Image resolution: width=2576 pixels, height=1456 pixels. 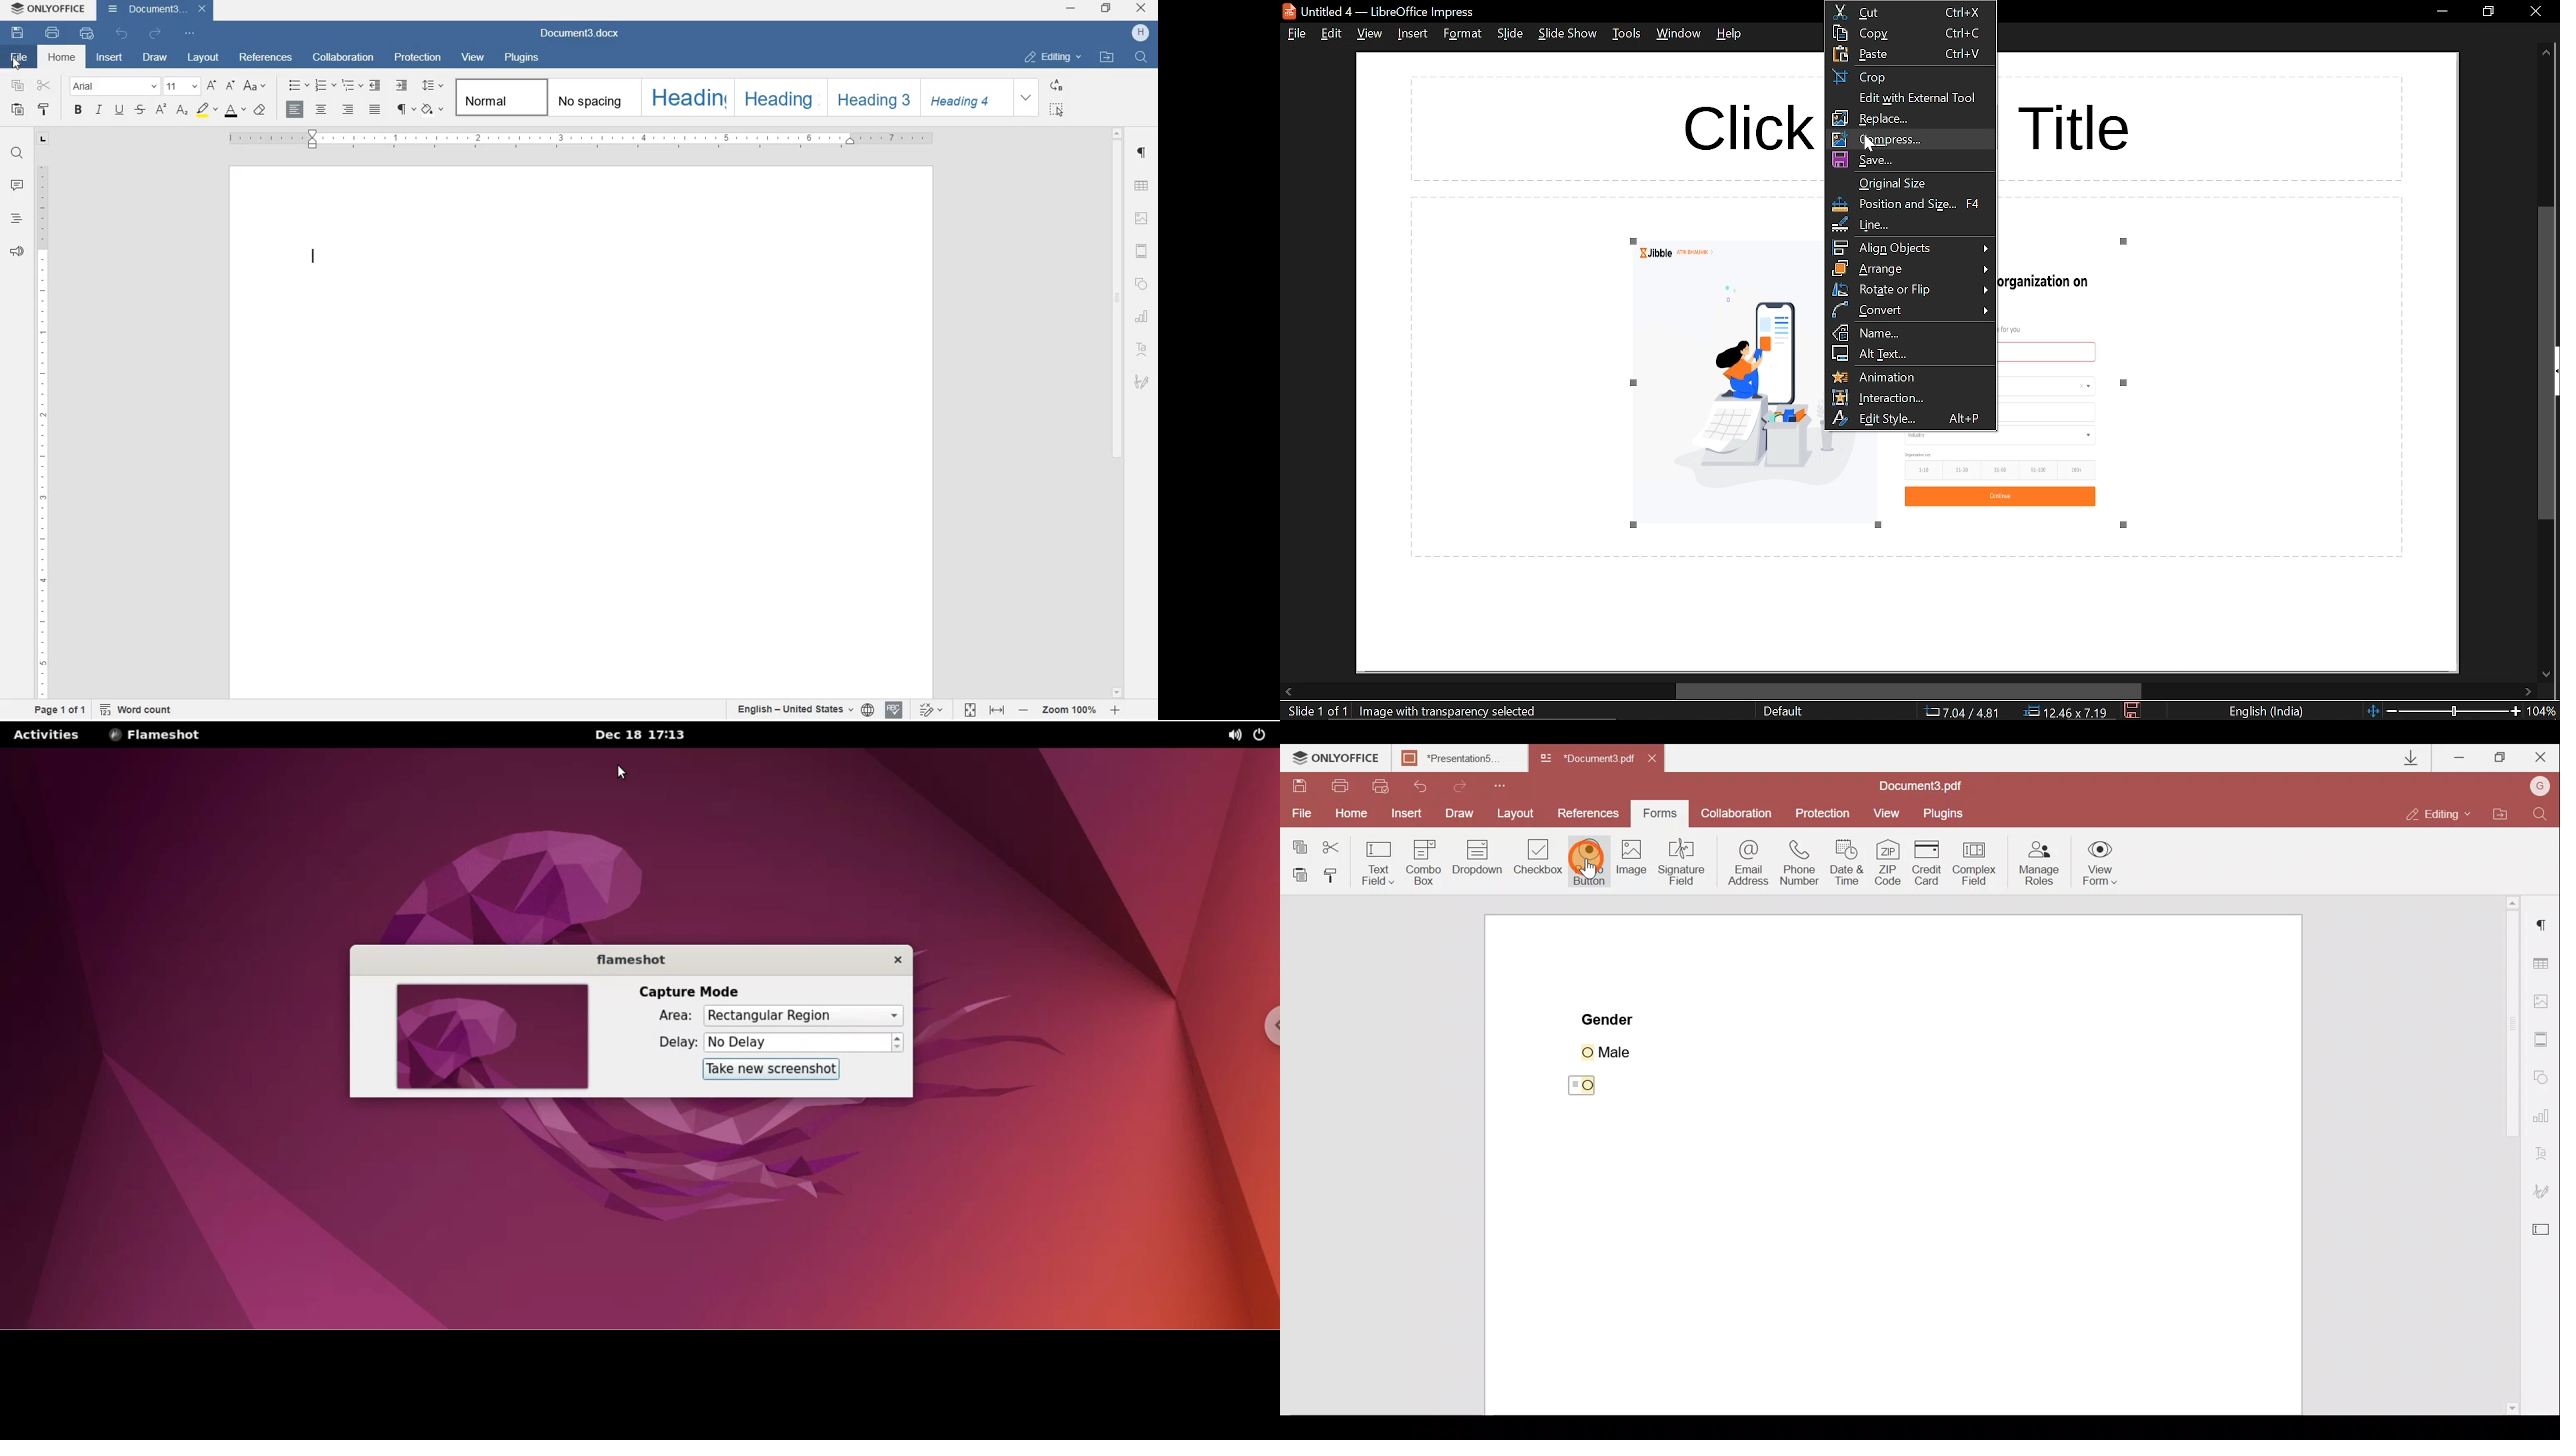 I want to click on Copy style, so click(x=1336, y=874).